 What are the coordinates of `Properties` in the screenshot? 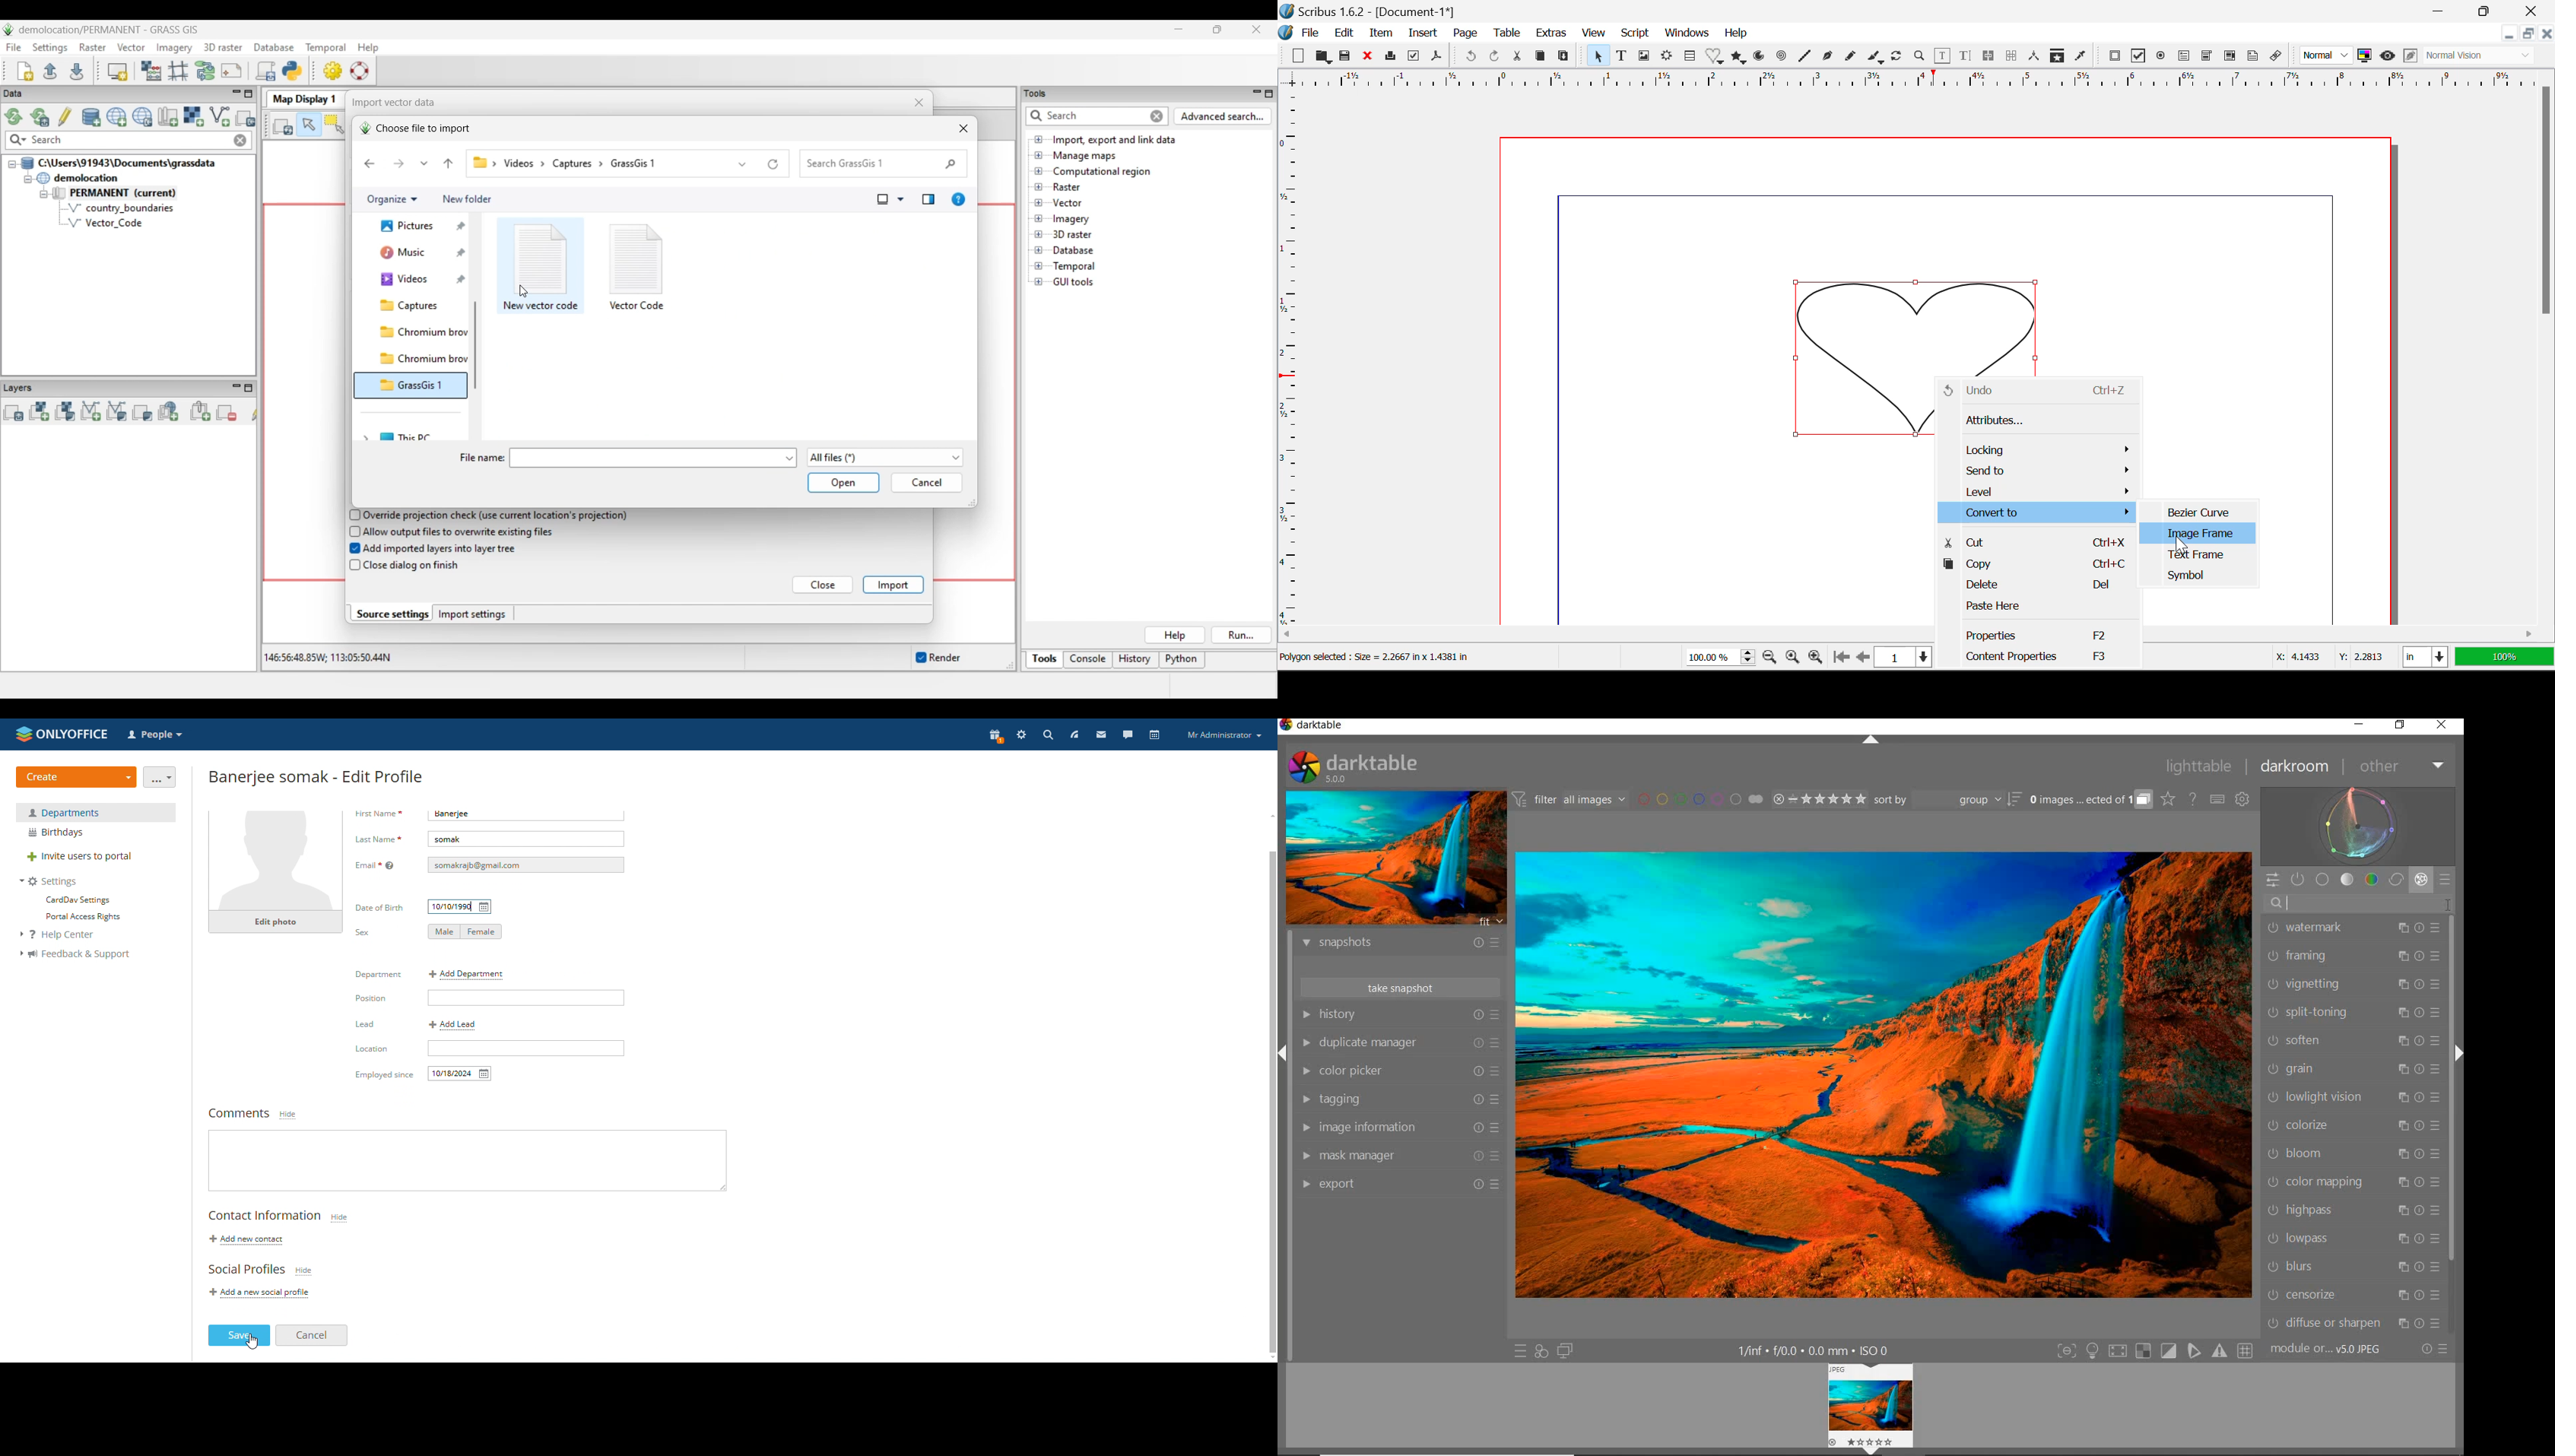 It's located at (2036, 635).